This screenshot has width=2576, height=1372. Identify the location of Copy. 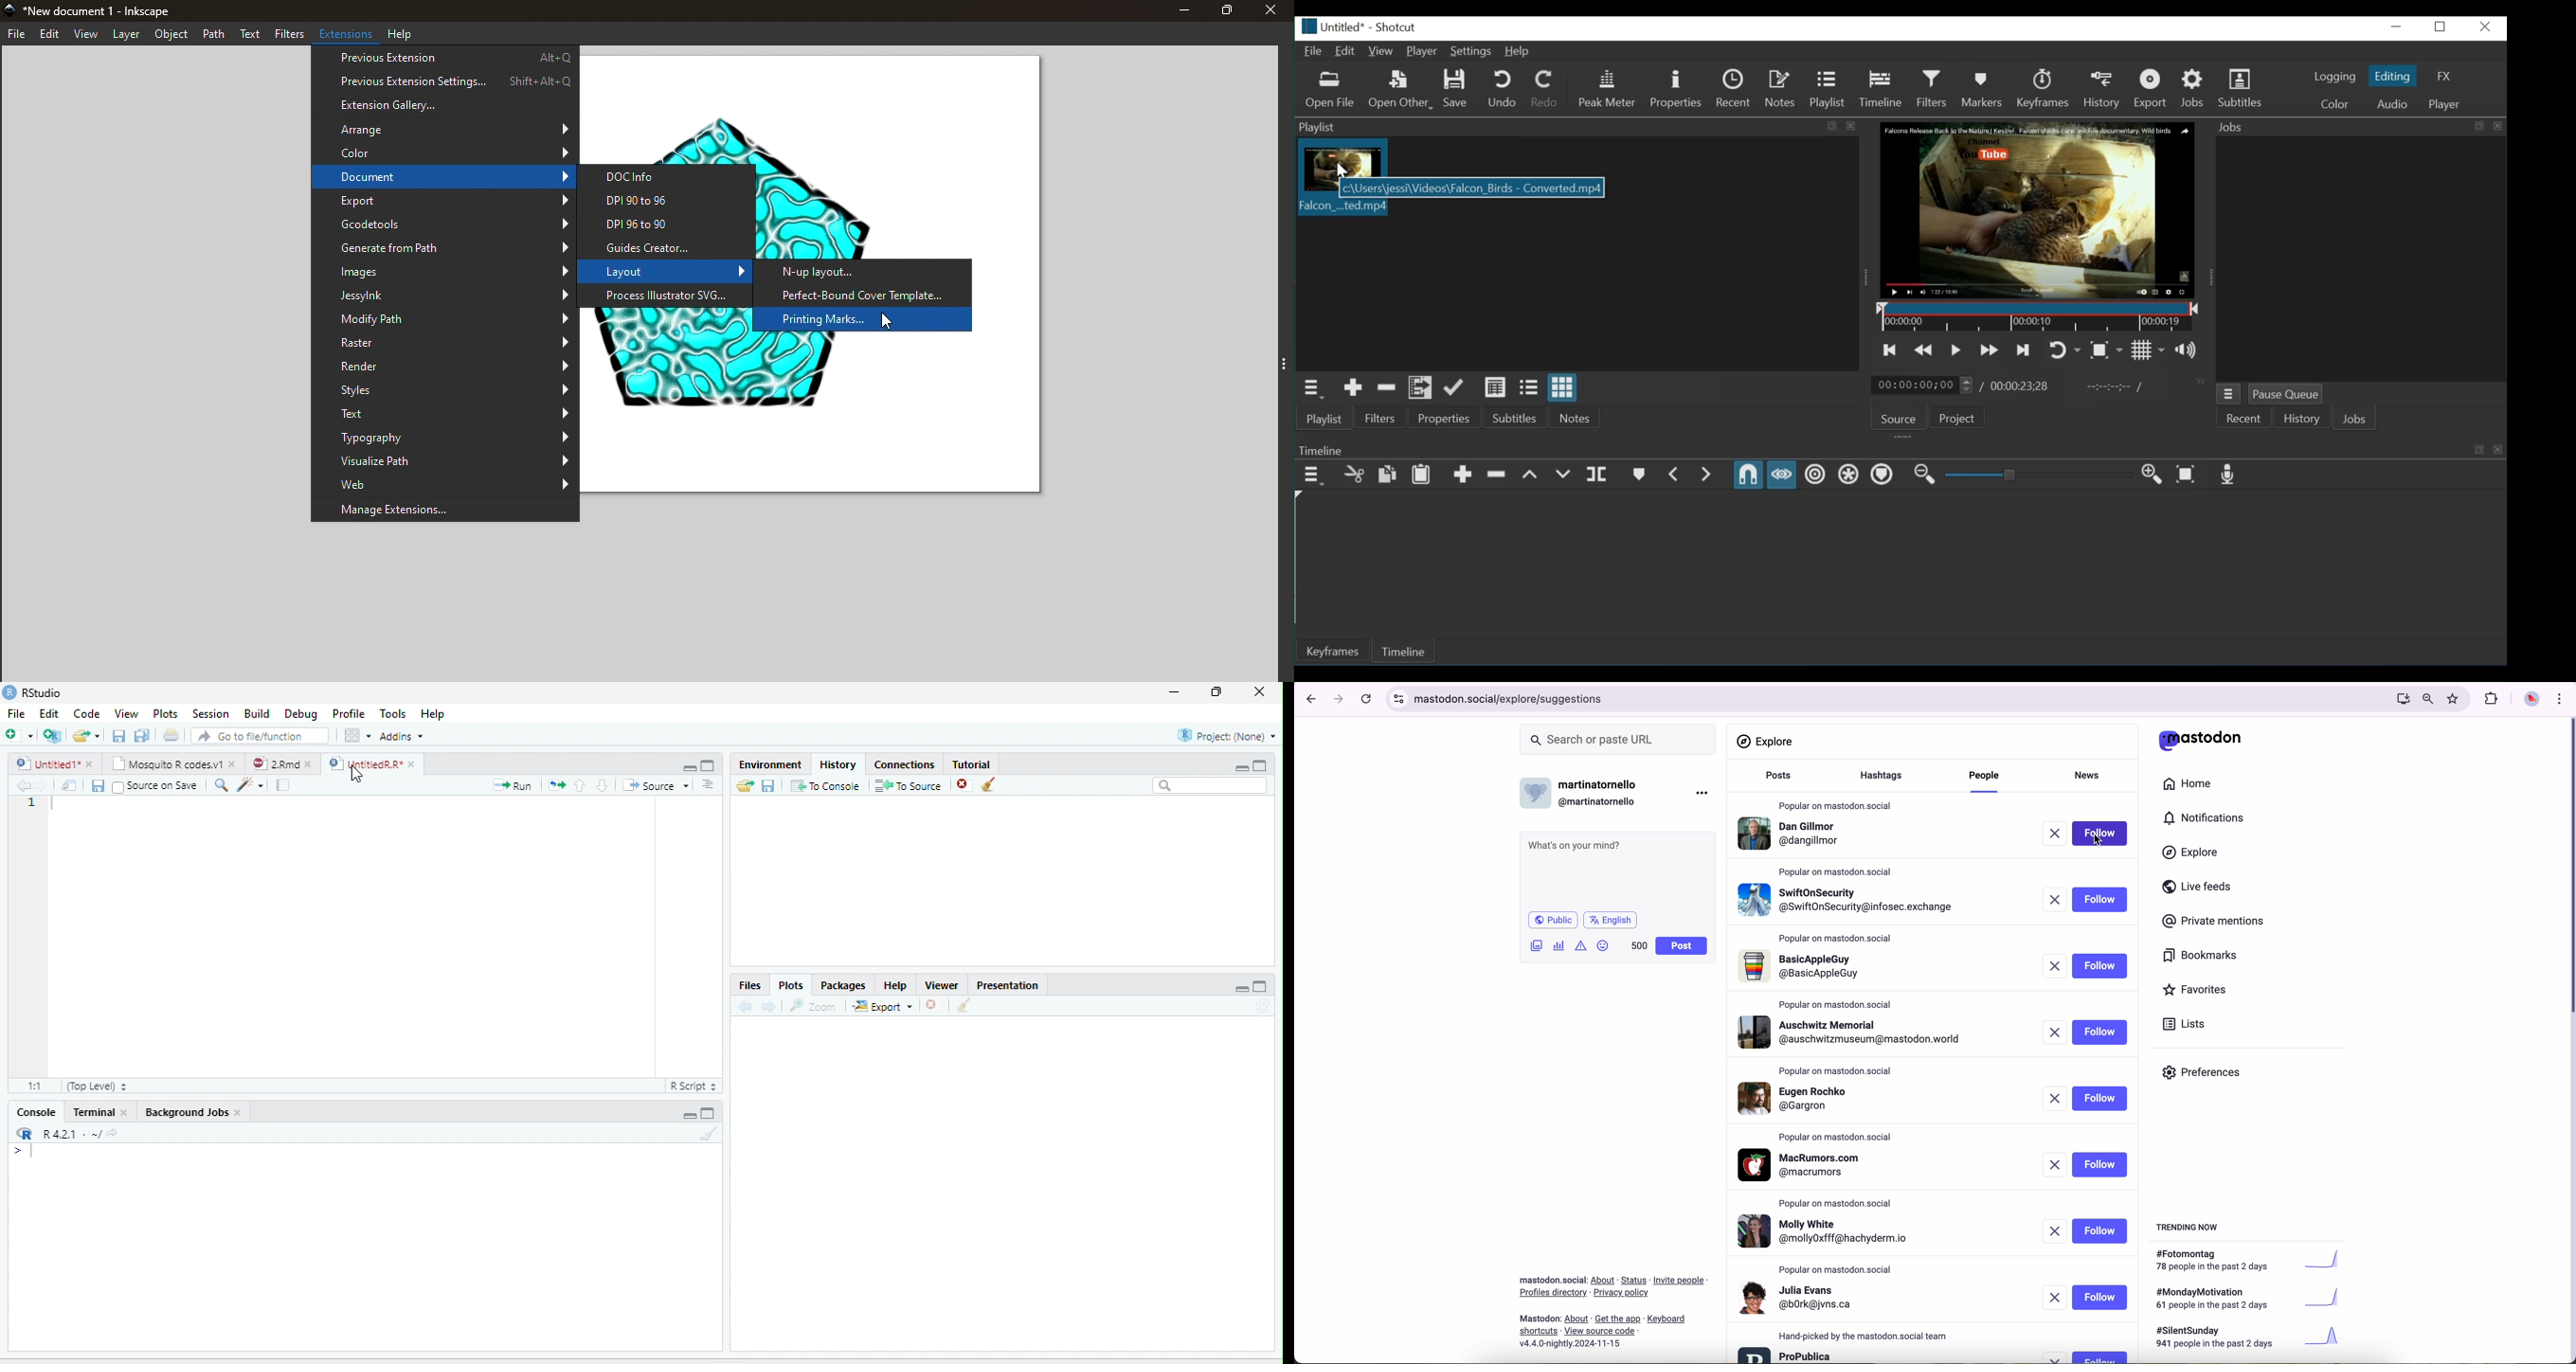
(1388, 475).